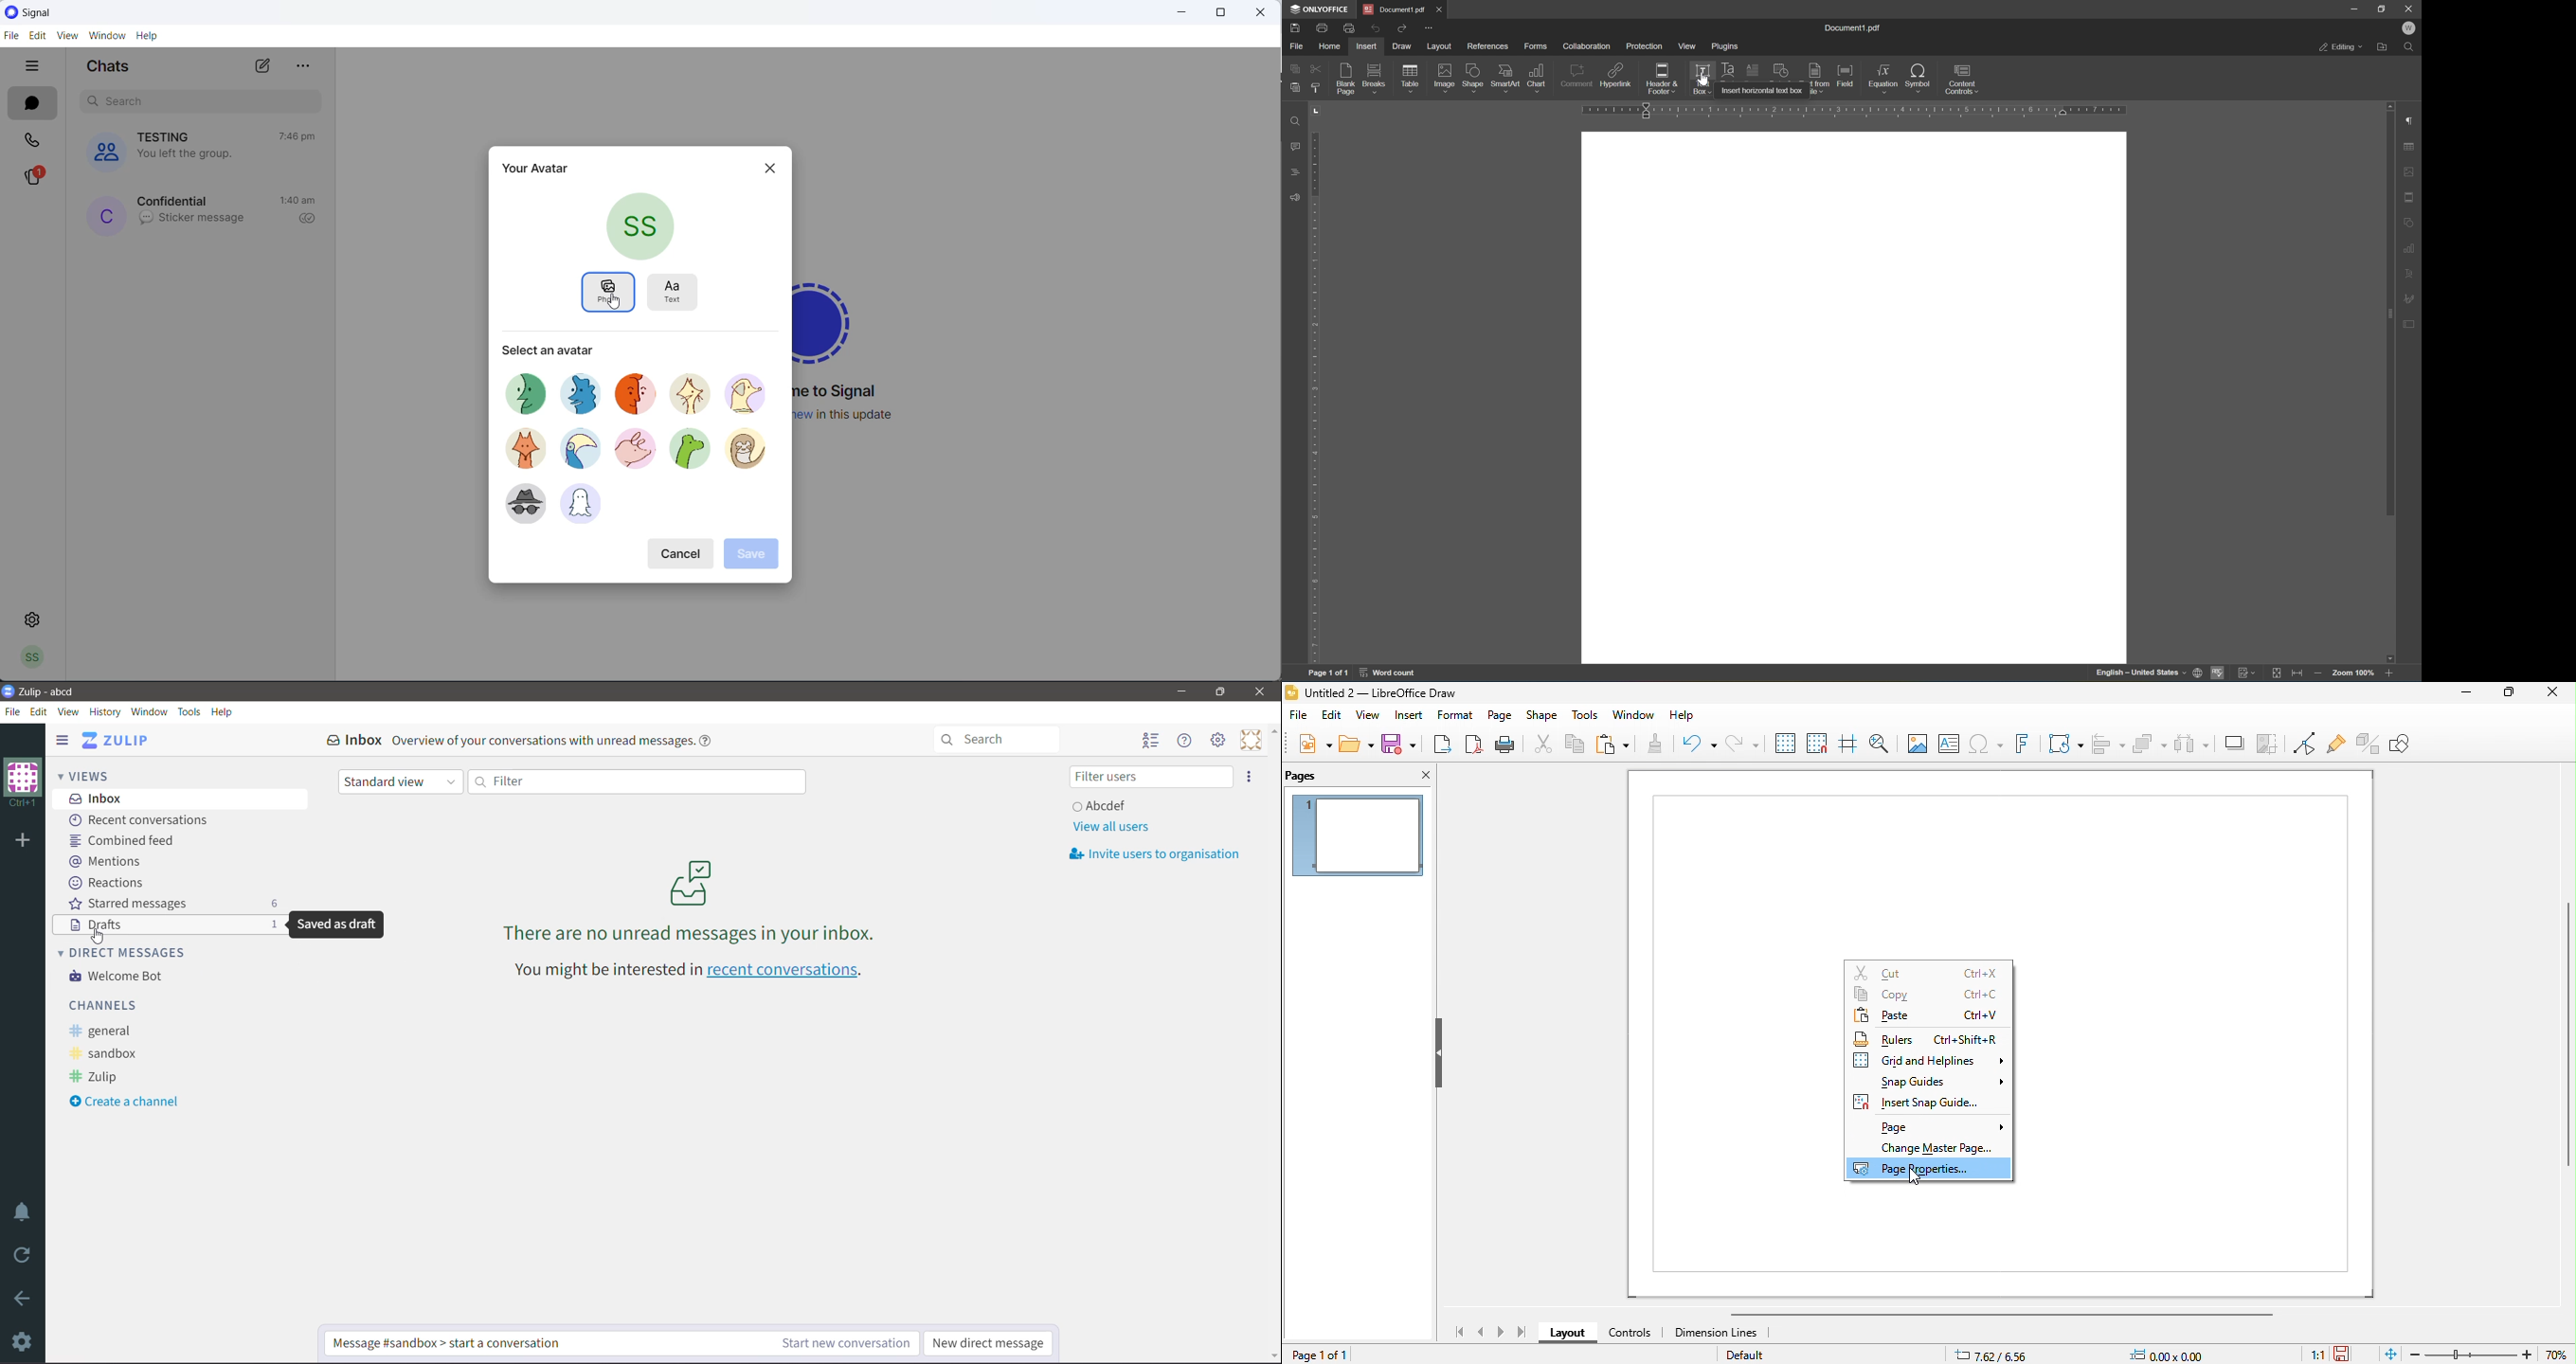 The height and width of the screenshot is (1372, 2576). I want to click on fit page to current window, so click(2392, 1354).